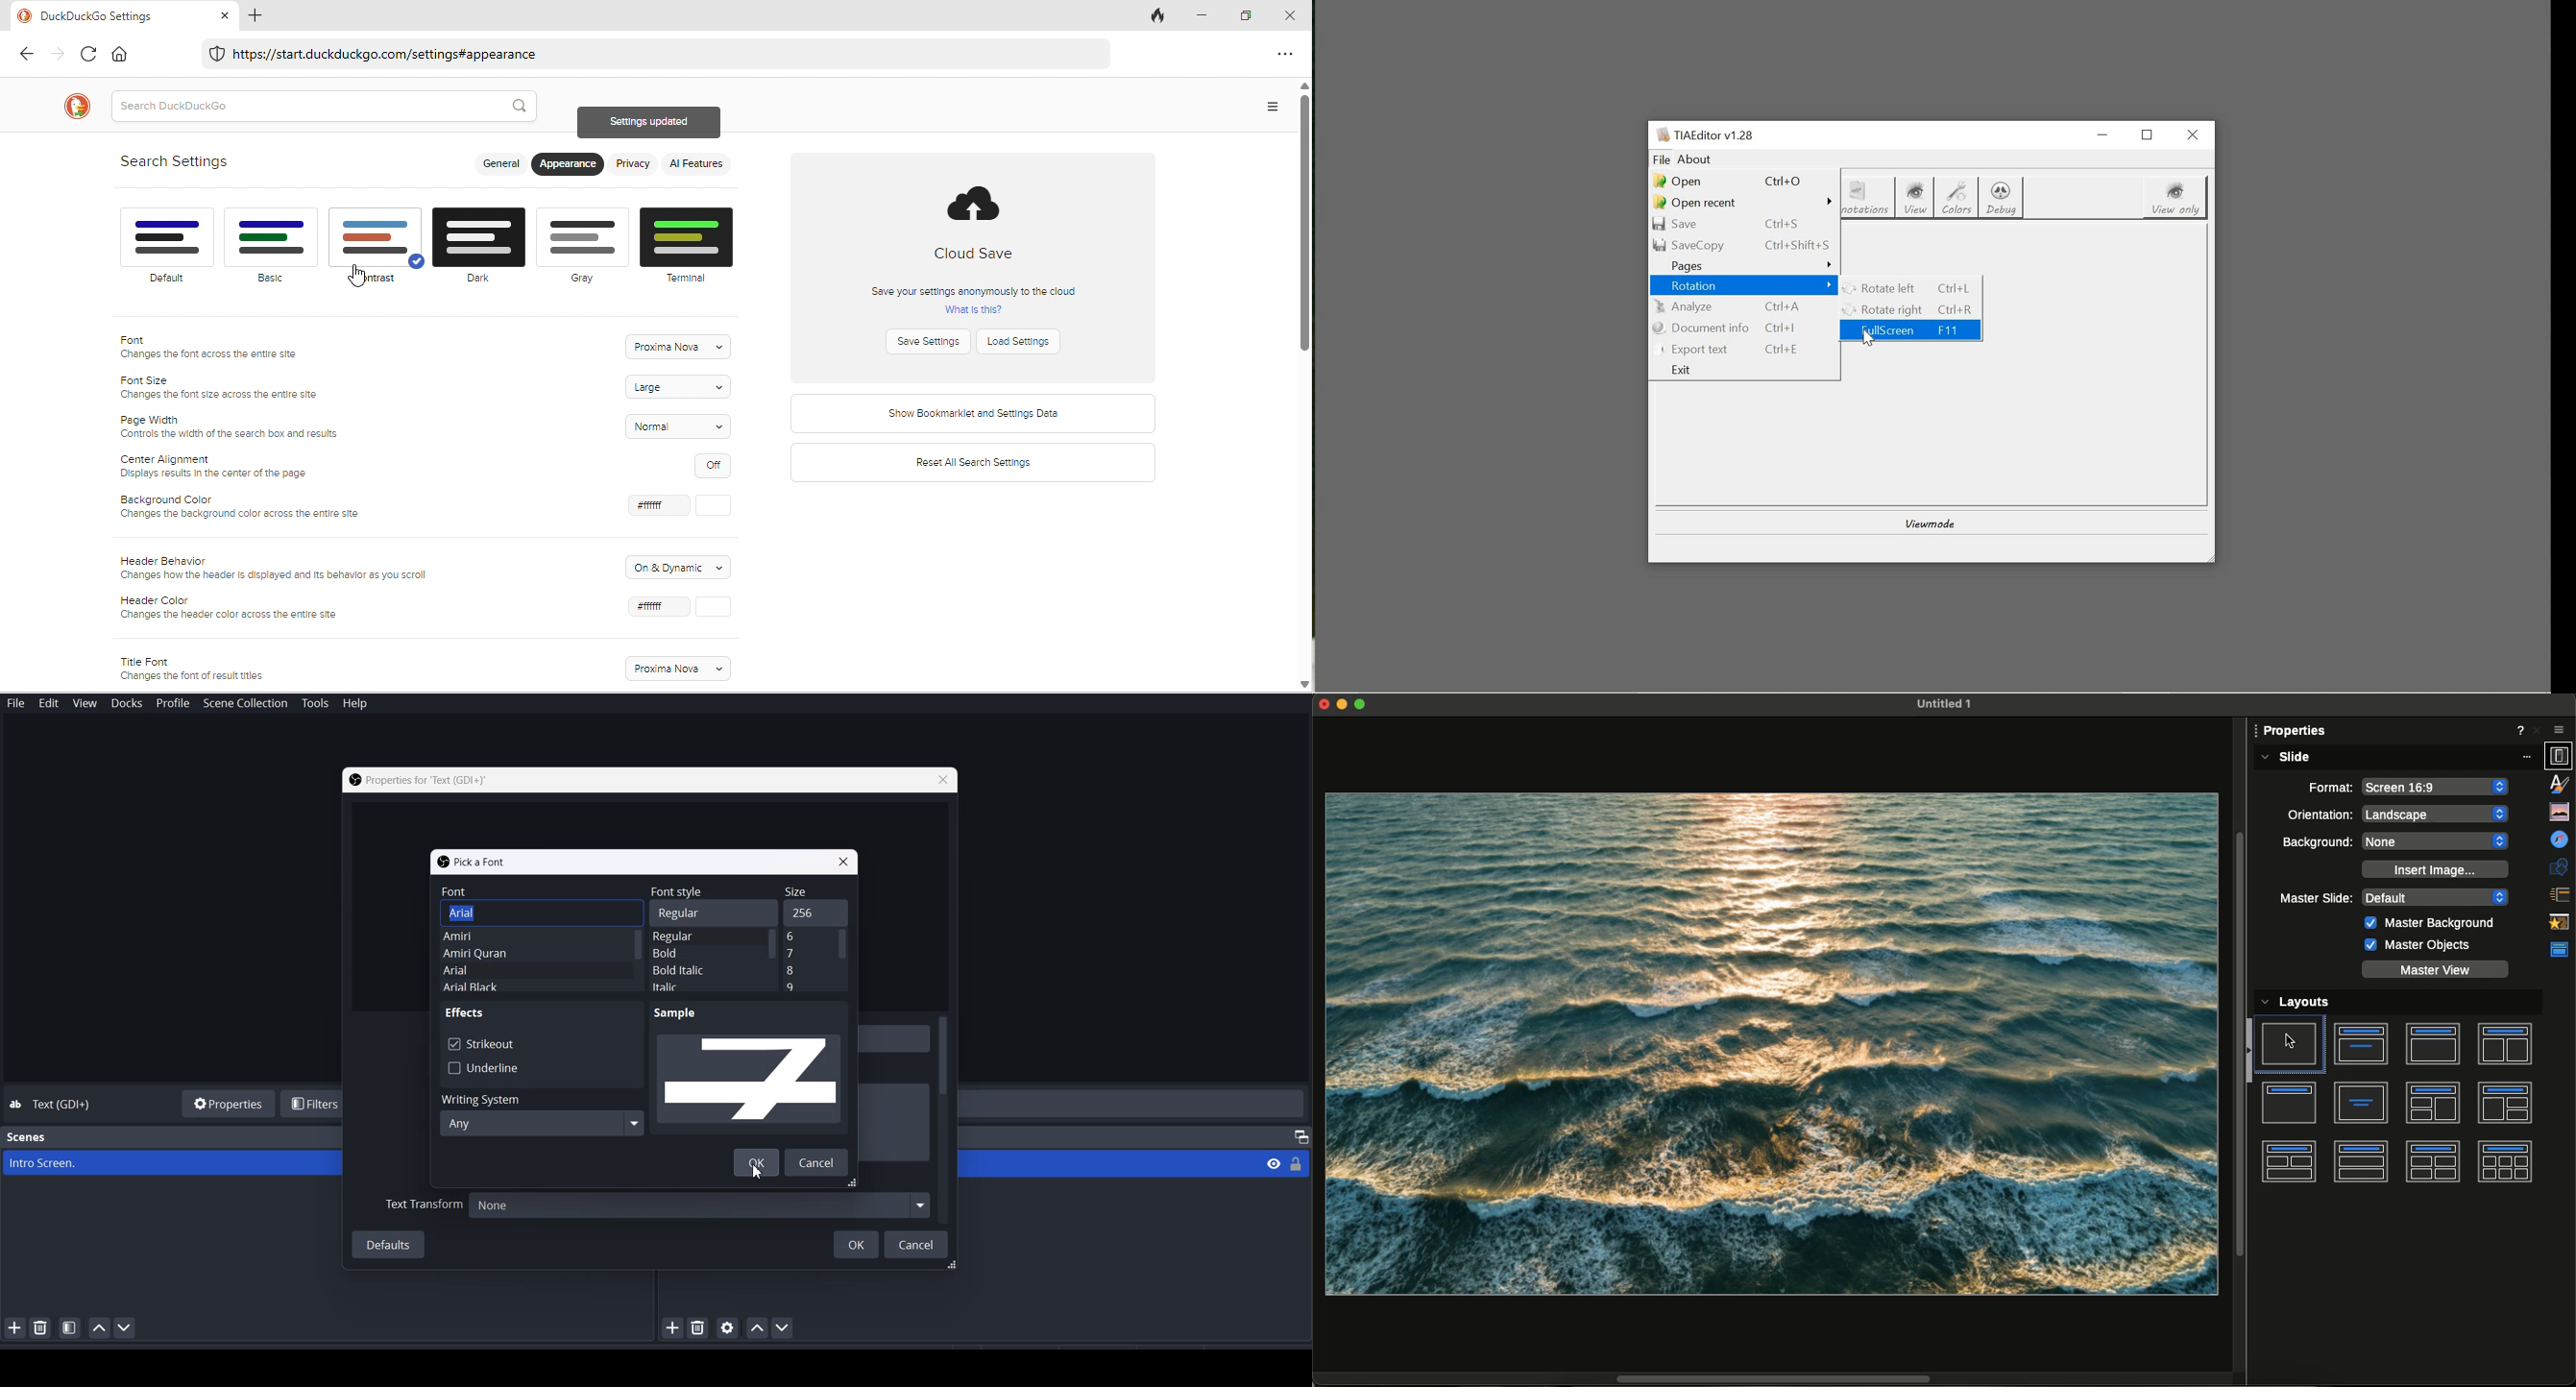 The image size is (2576, 1400). I want to click on Styles, so click(2560, 786).